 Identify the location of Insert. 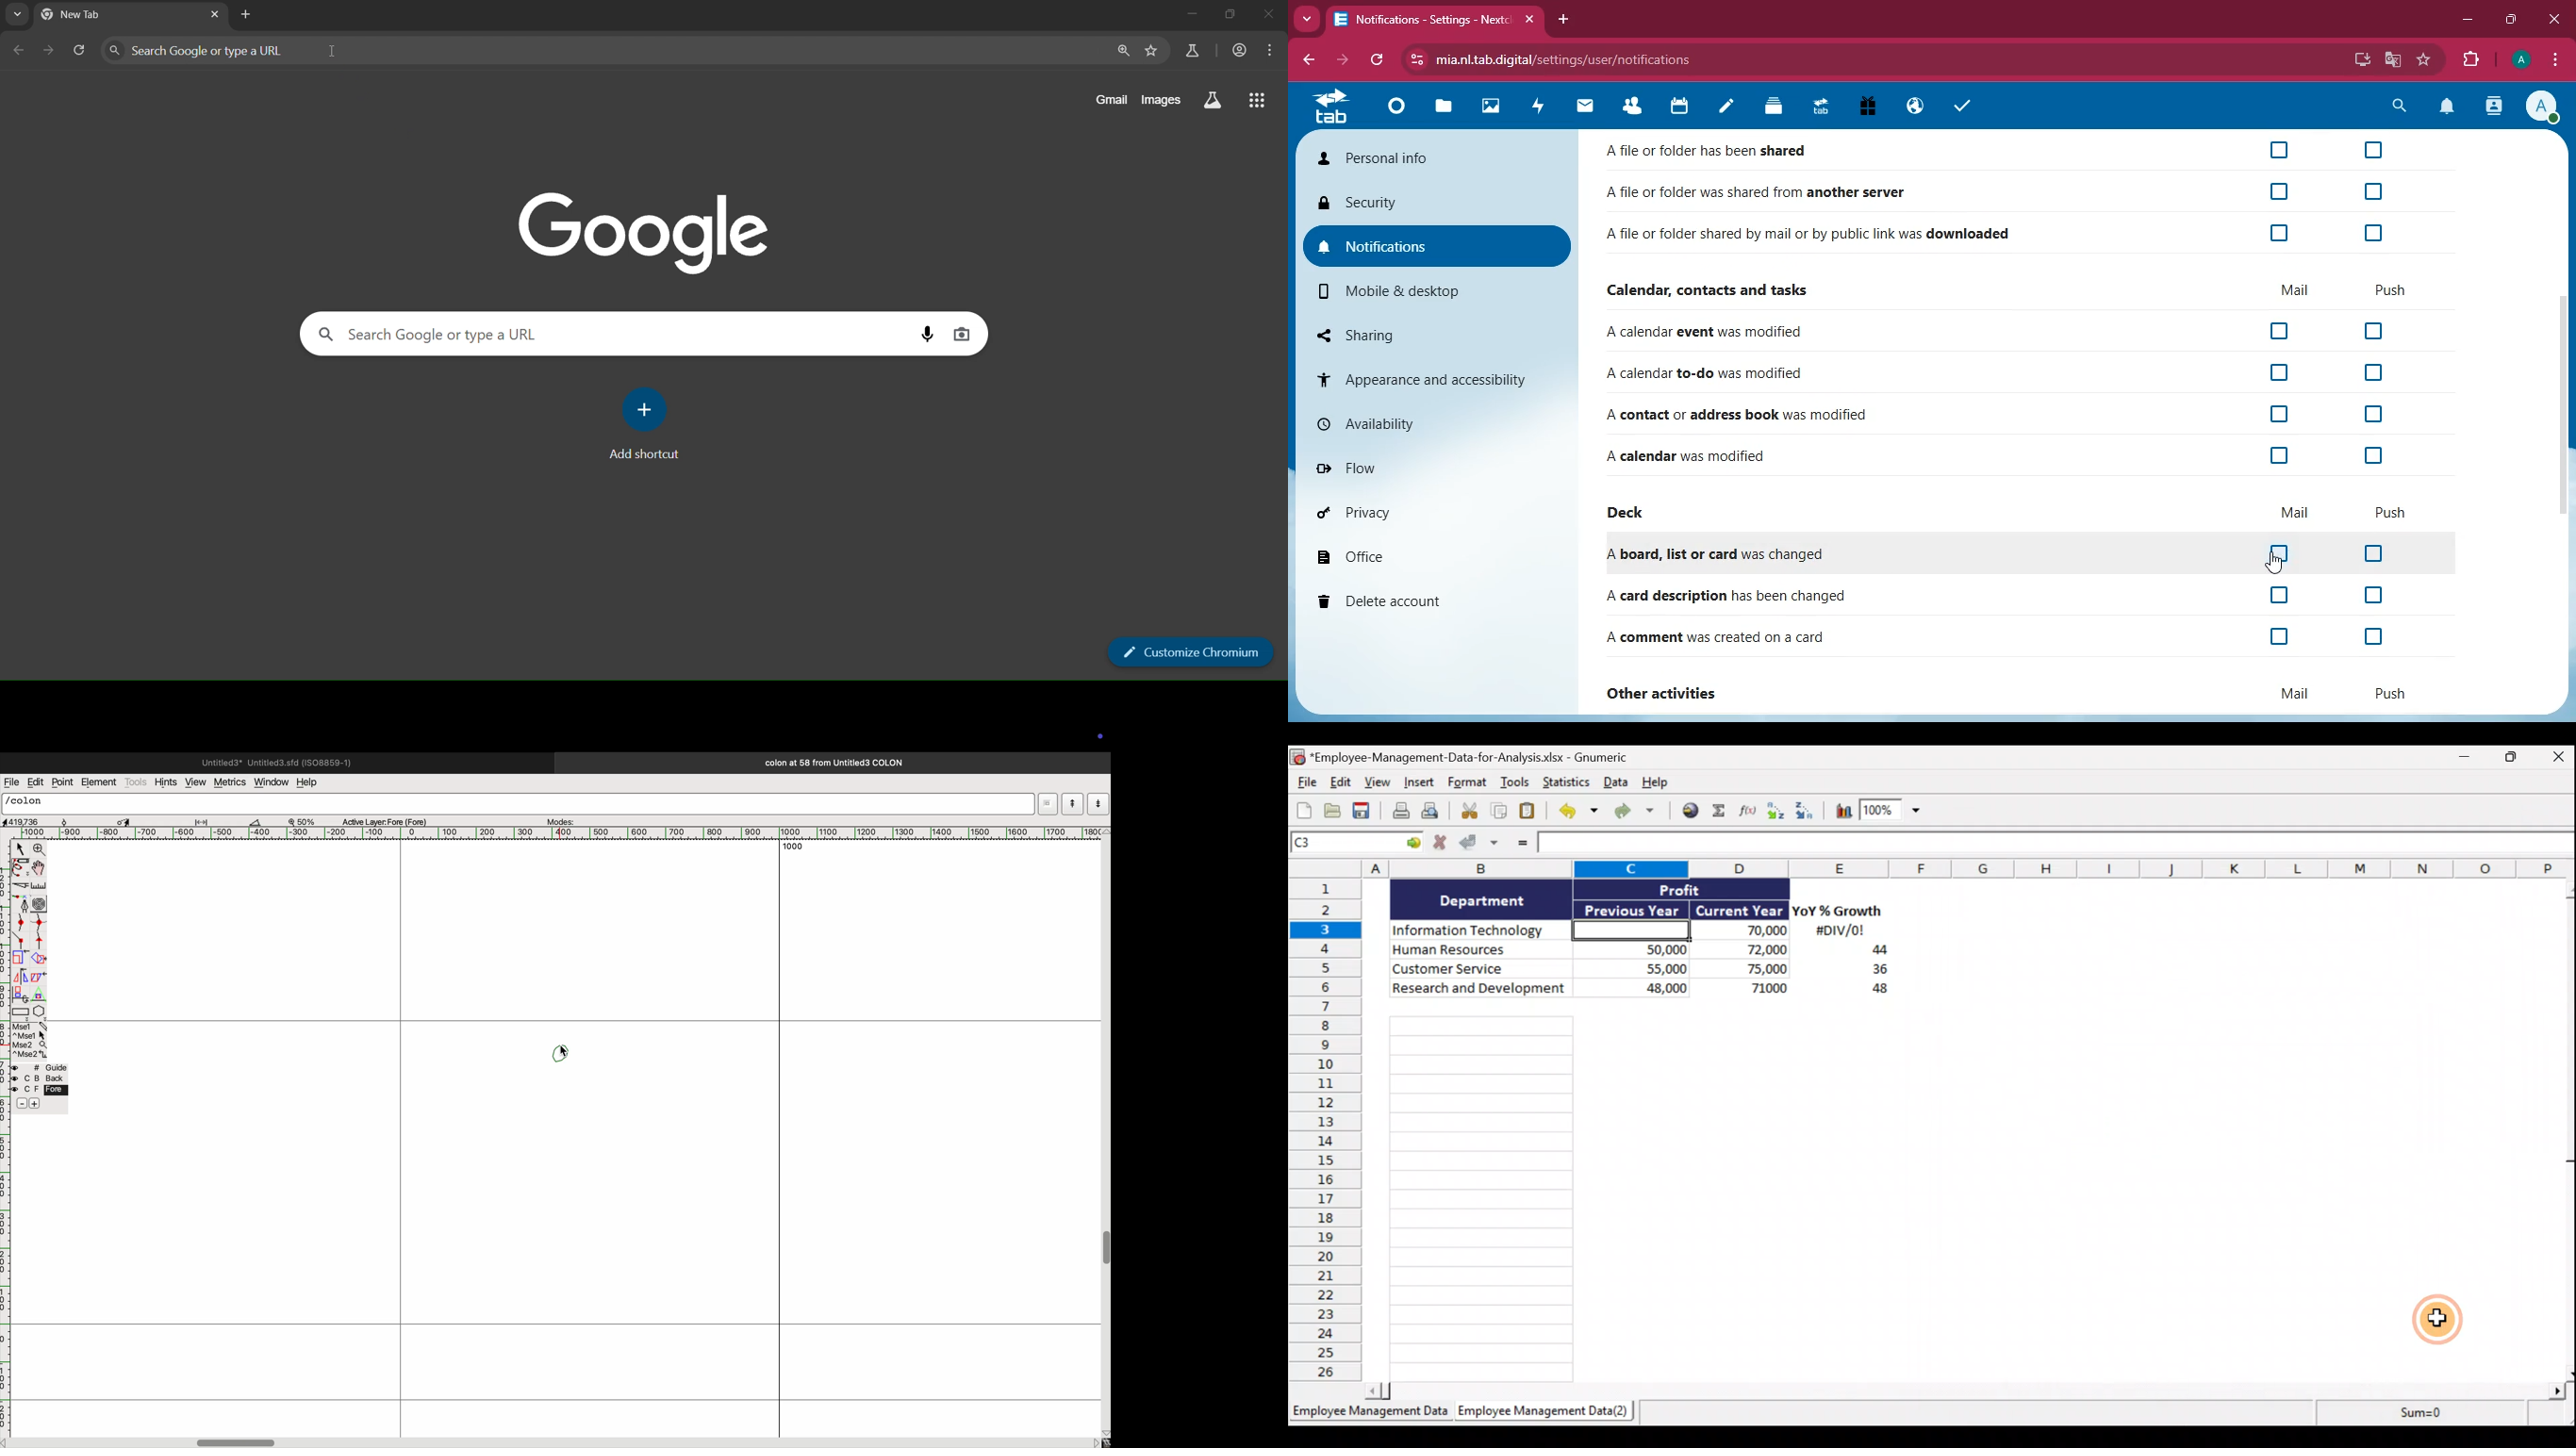
(1421, 785).